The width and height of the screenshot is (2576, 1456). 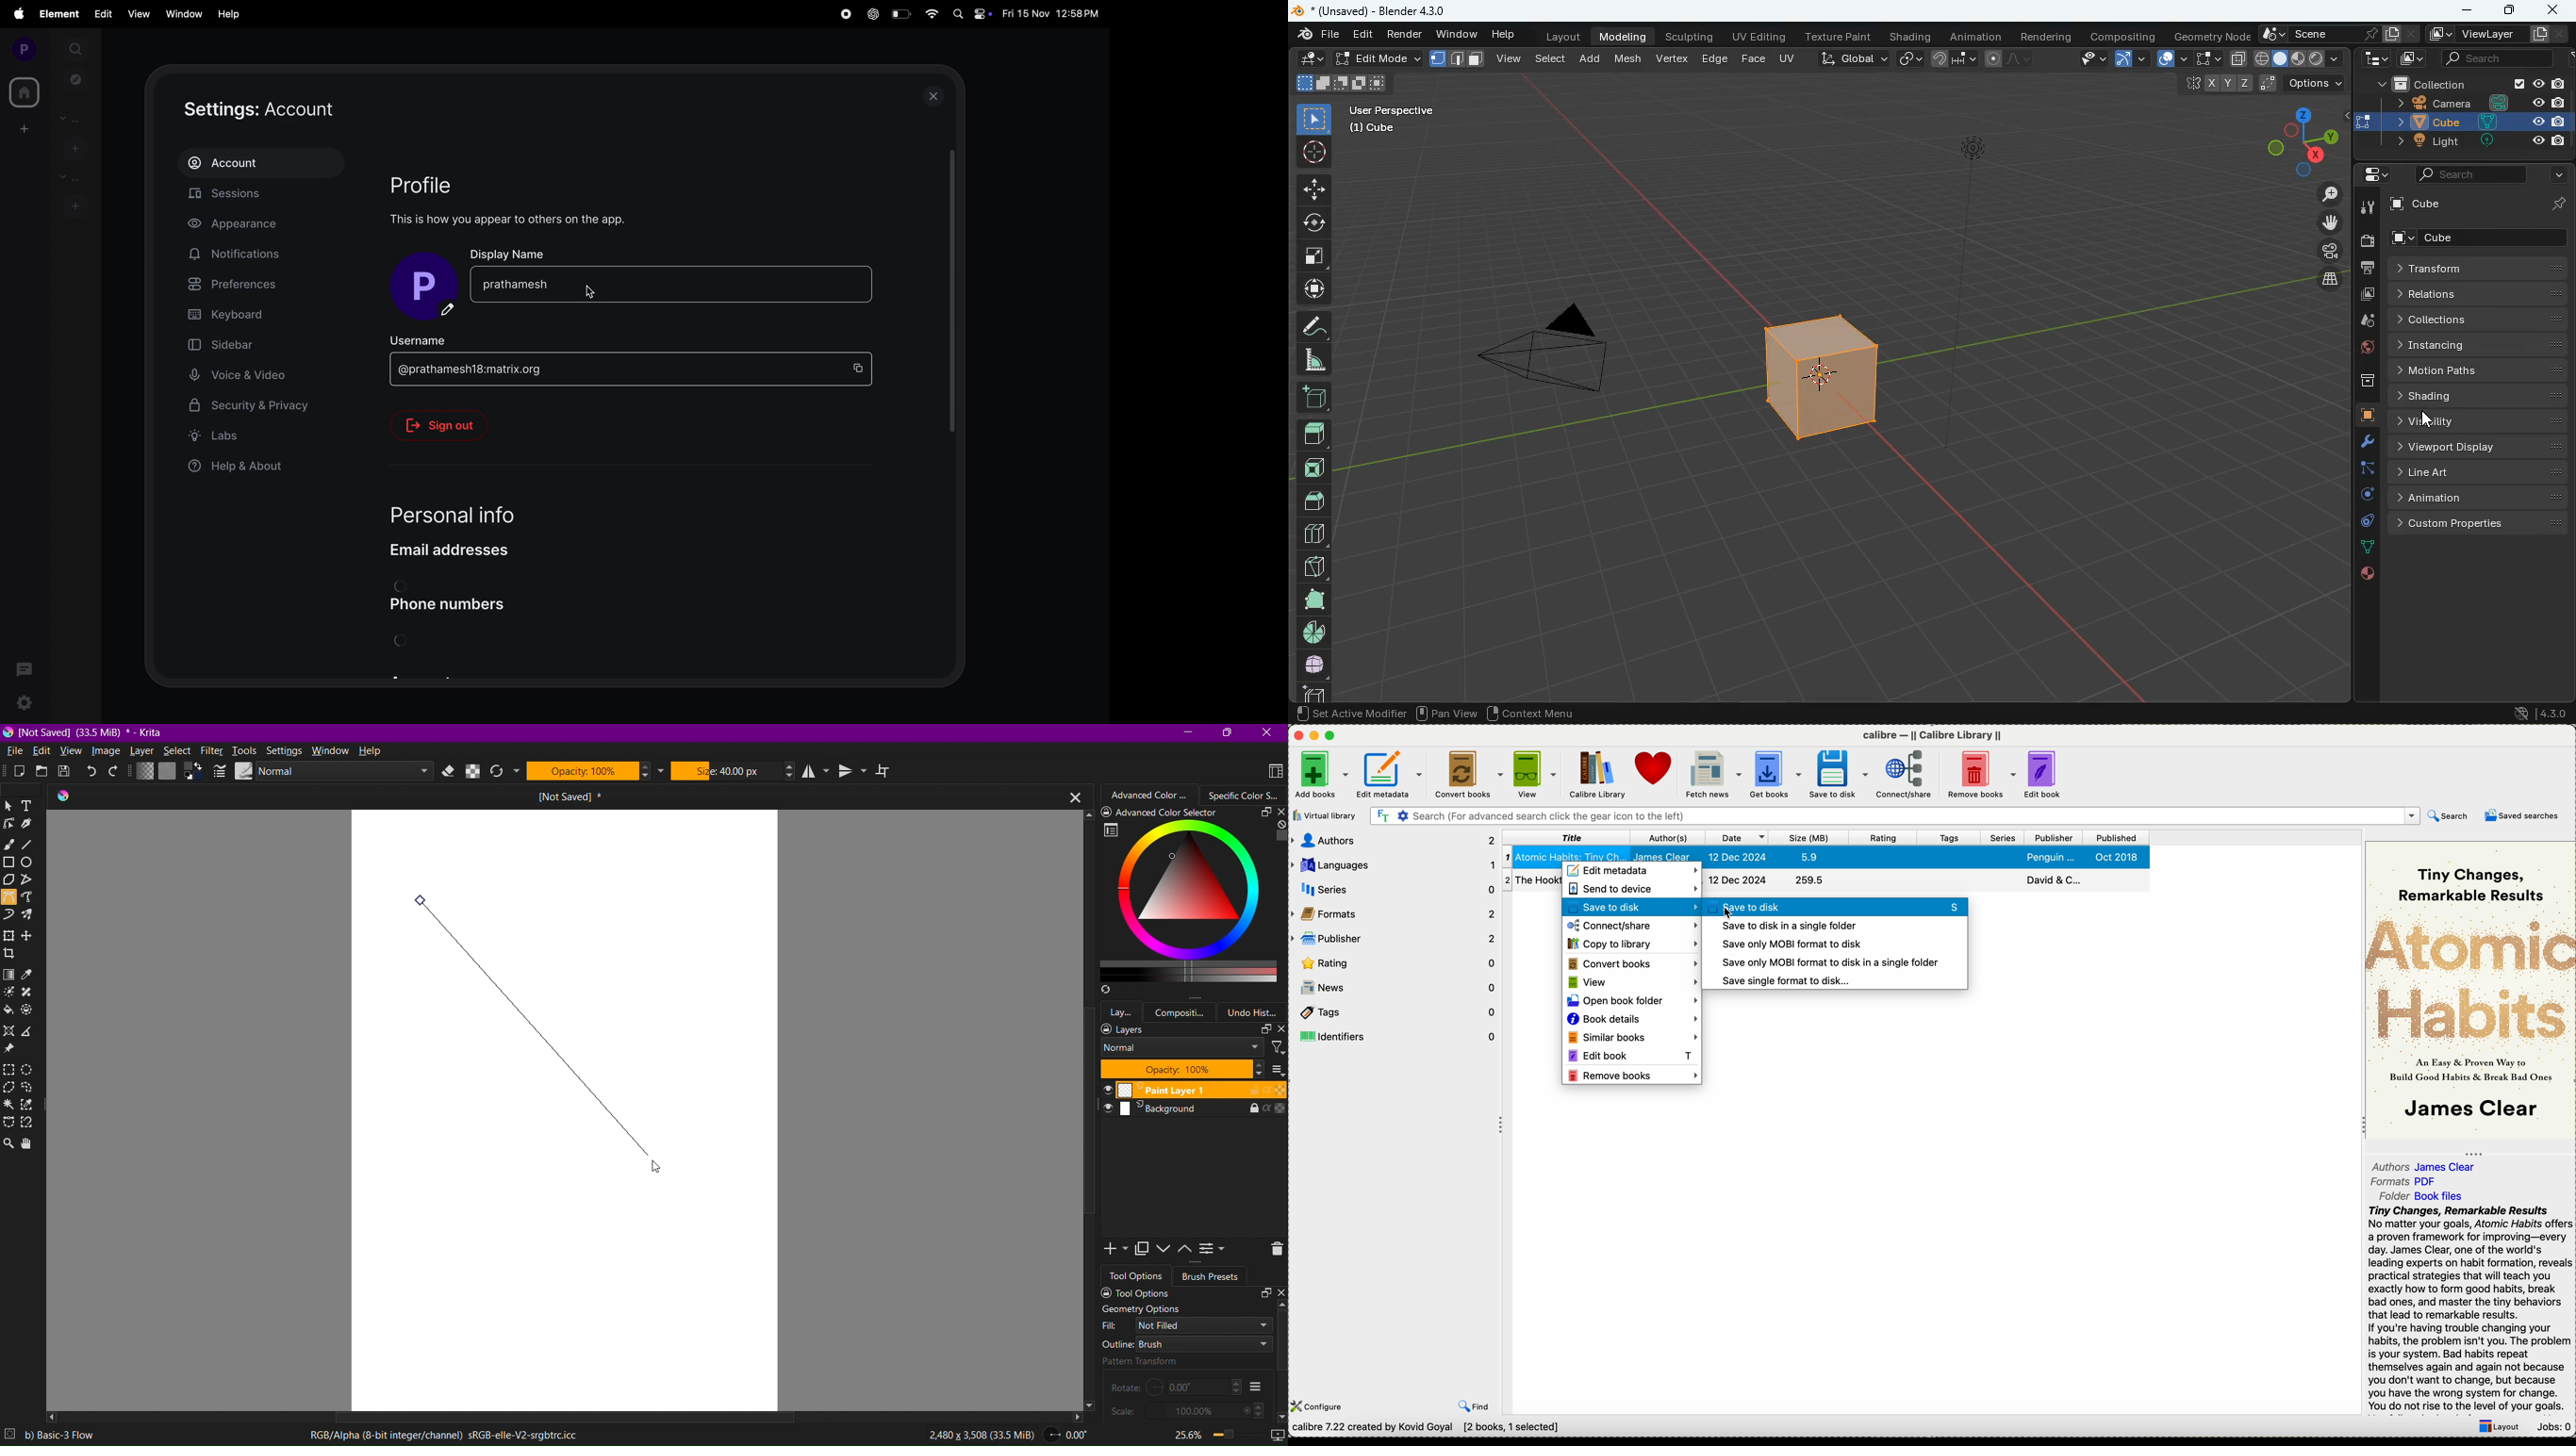 What do you see at coordinates (431, 339) in the screenshot?
I see `username` at bounding box center [431, 339].